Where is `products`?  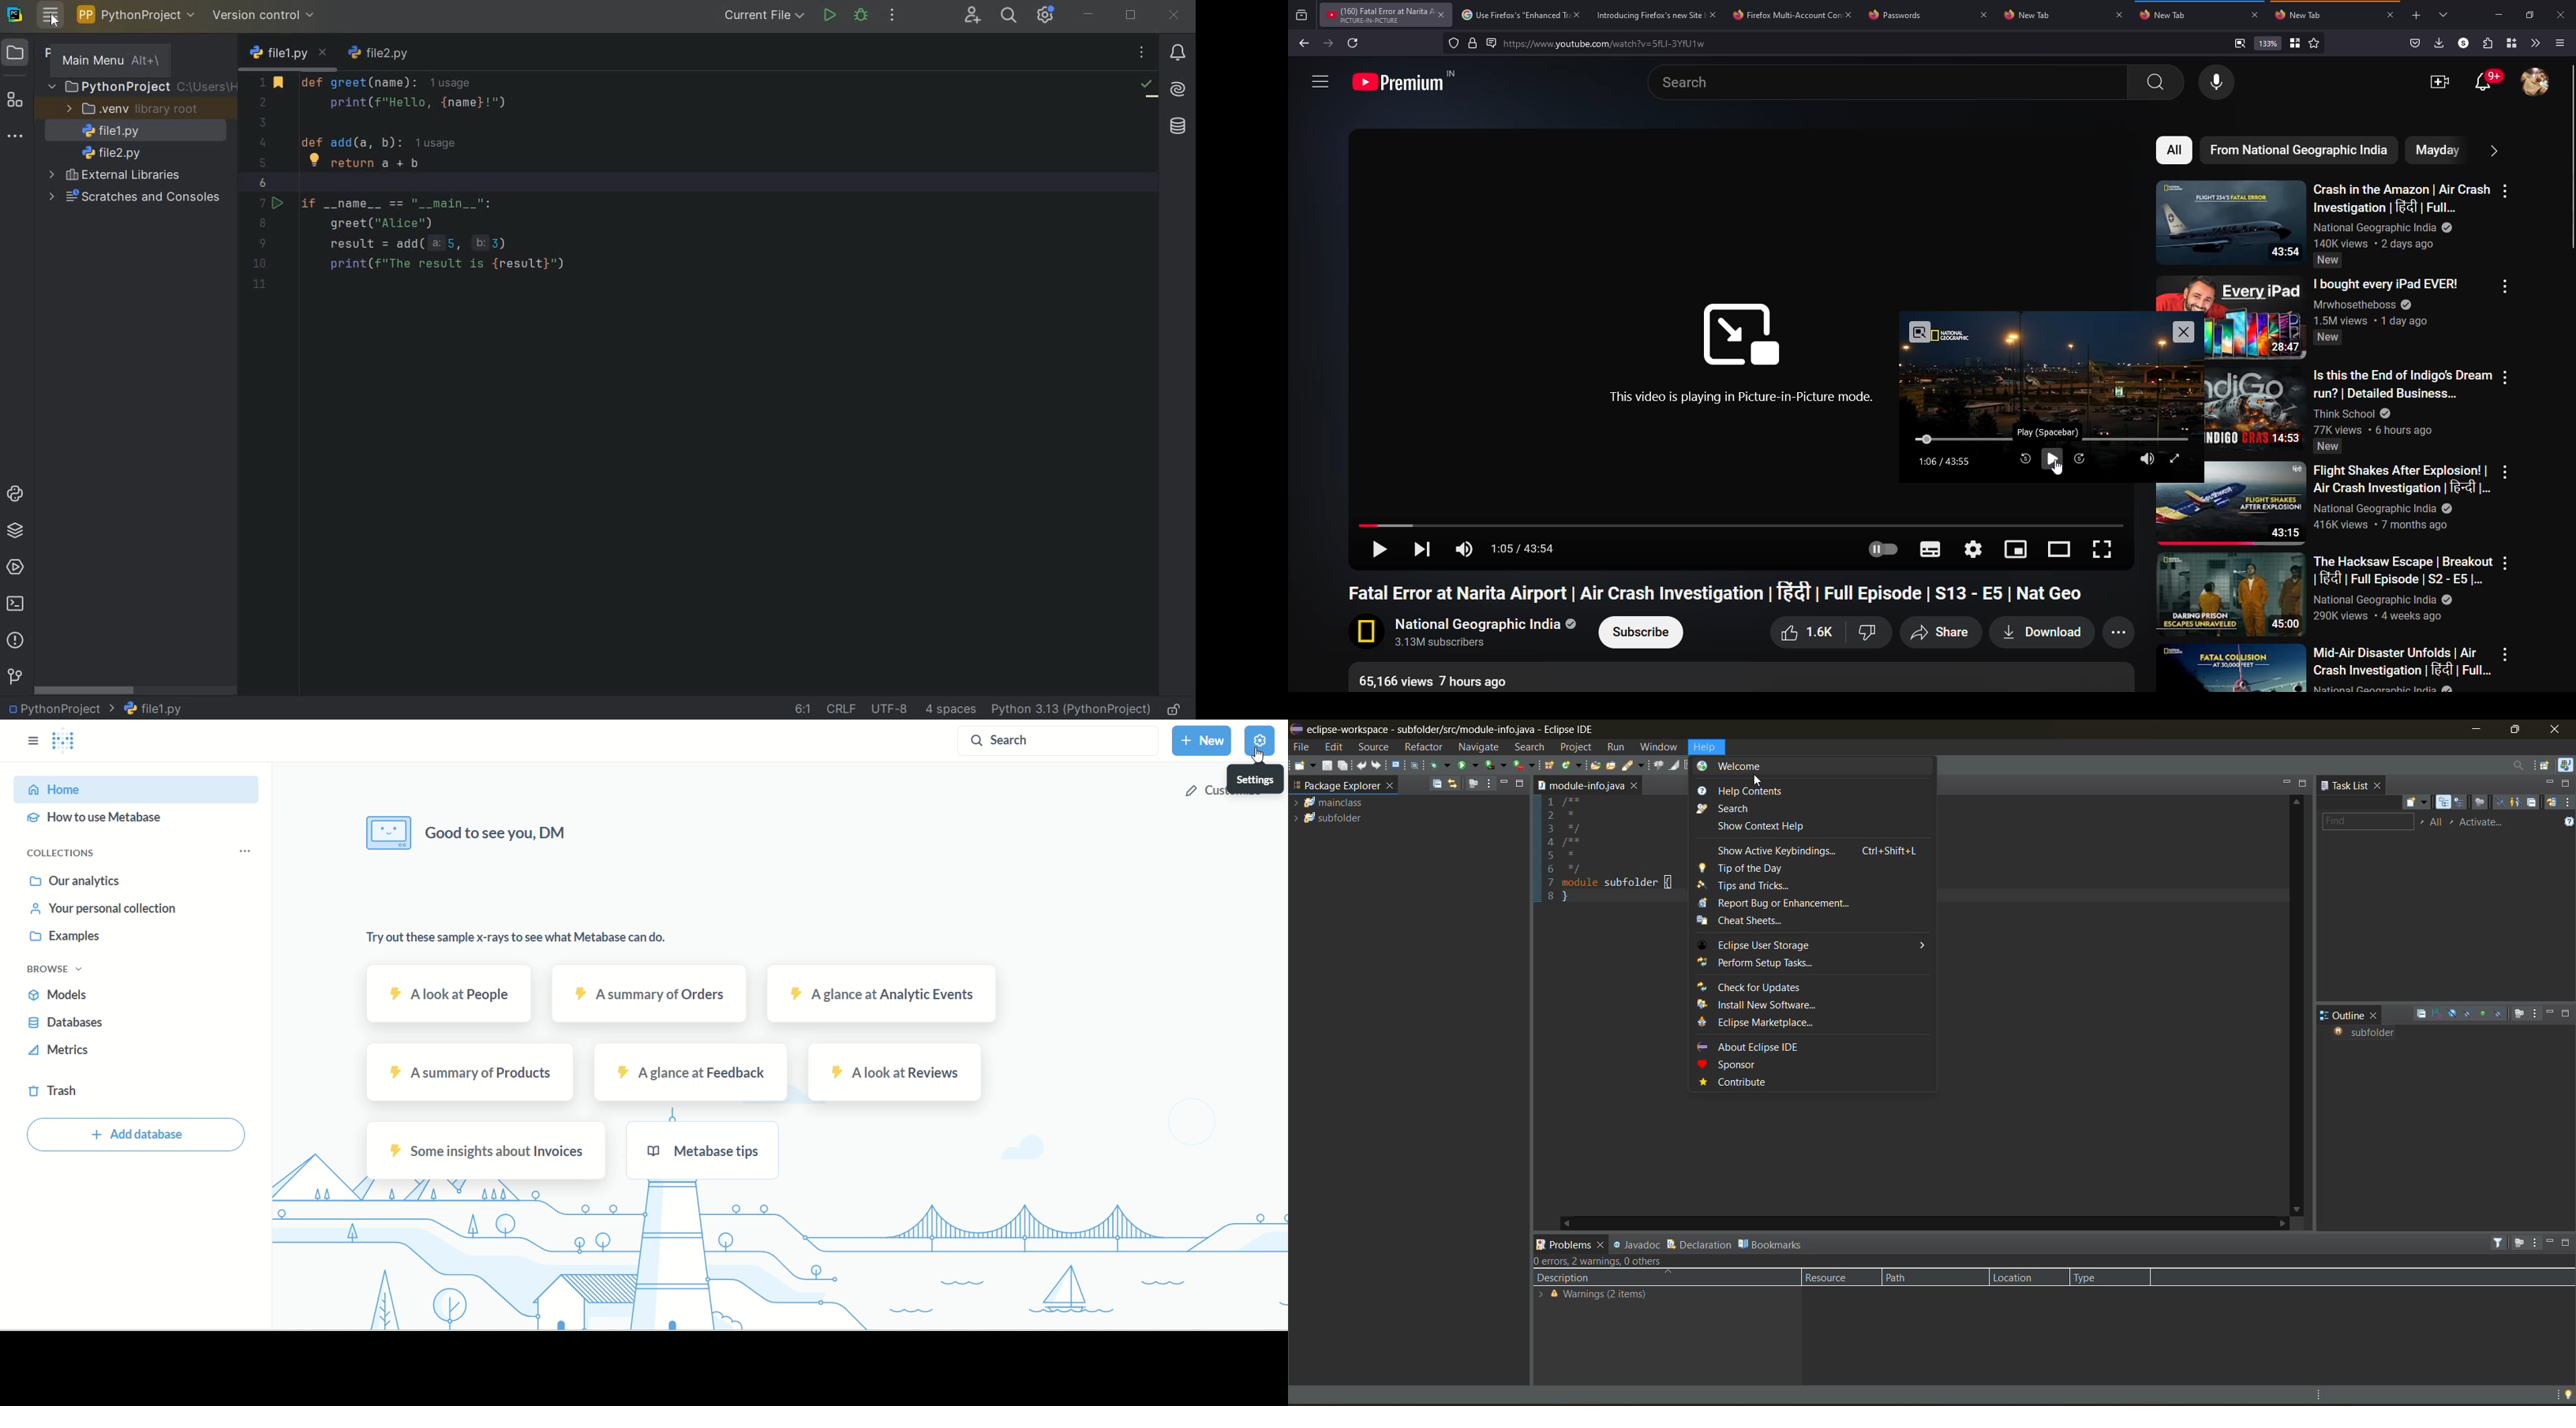
products is located at coordinates (472, 1072).